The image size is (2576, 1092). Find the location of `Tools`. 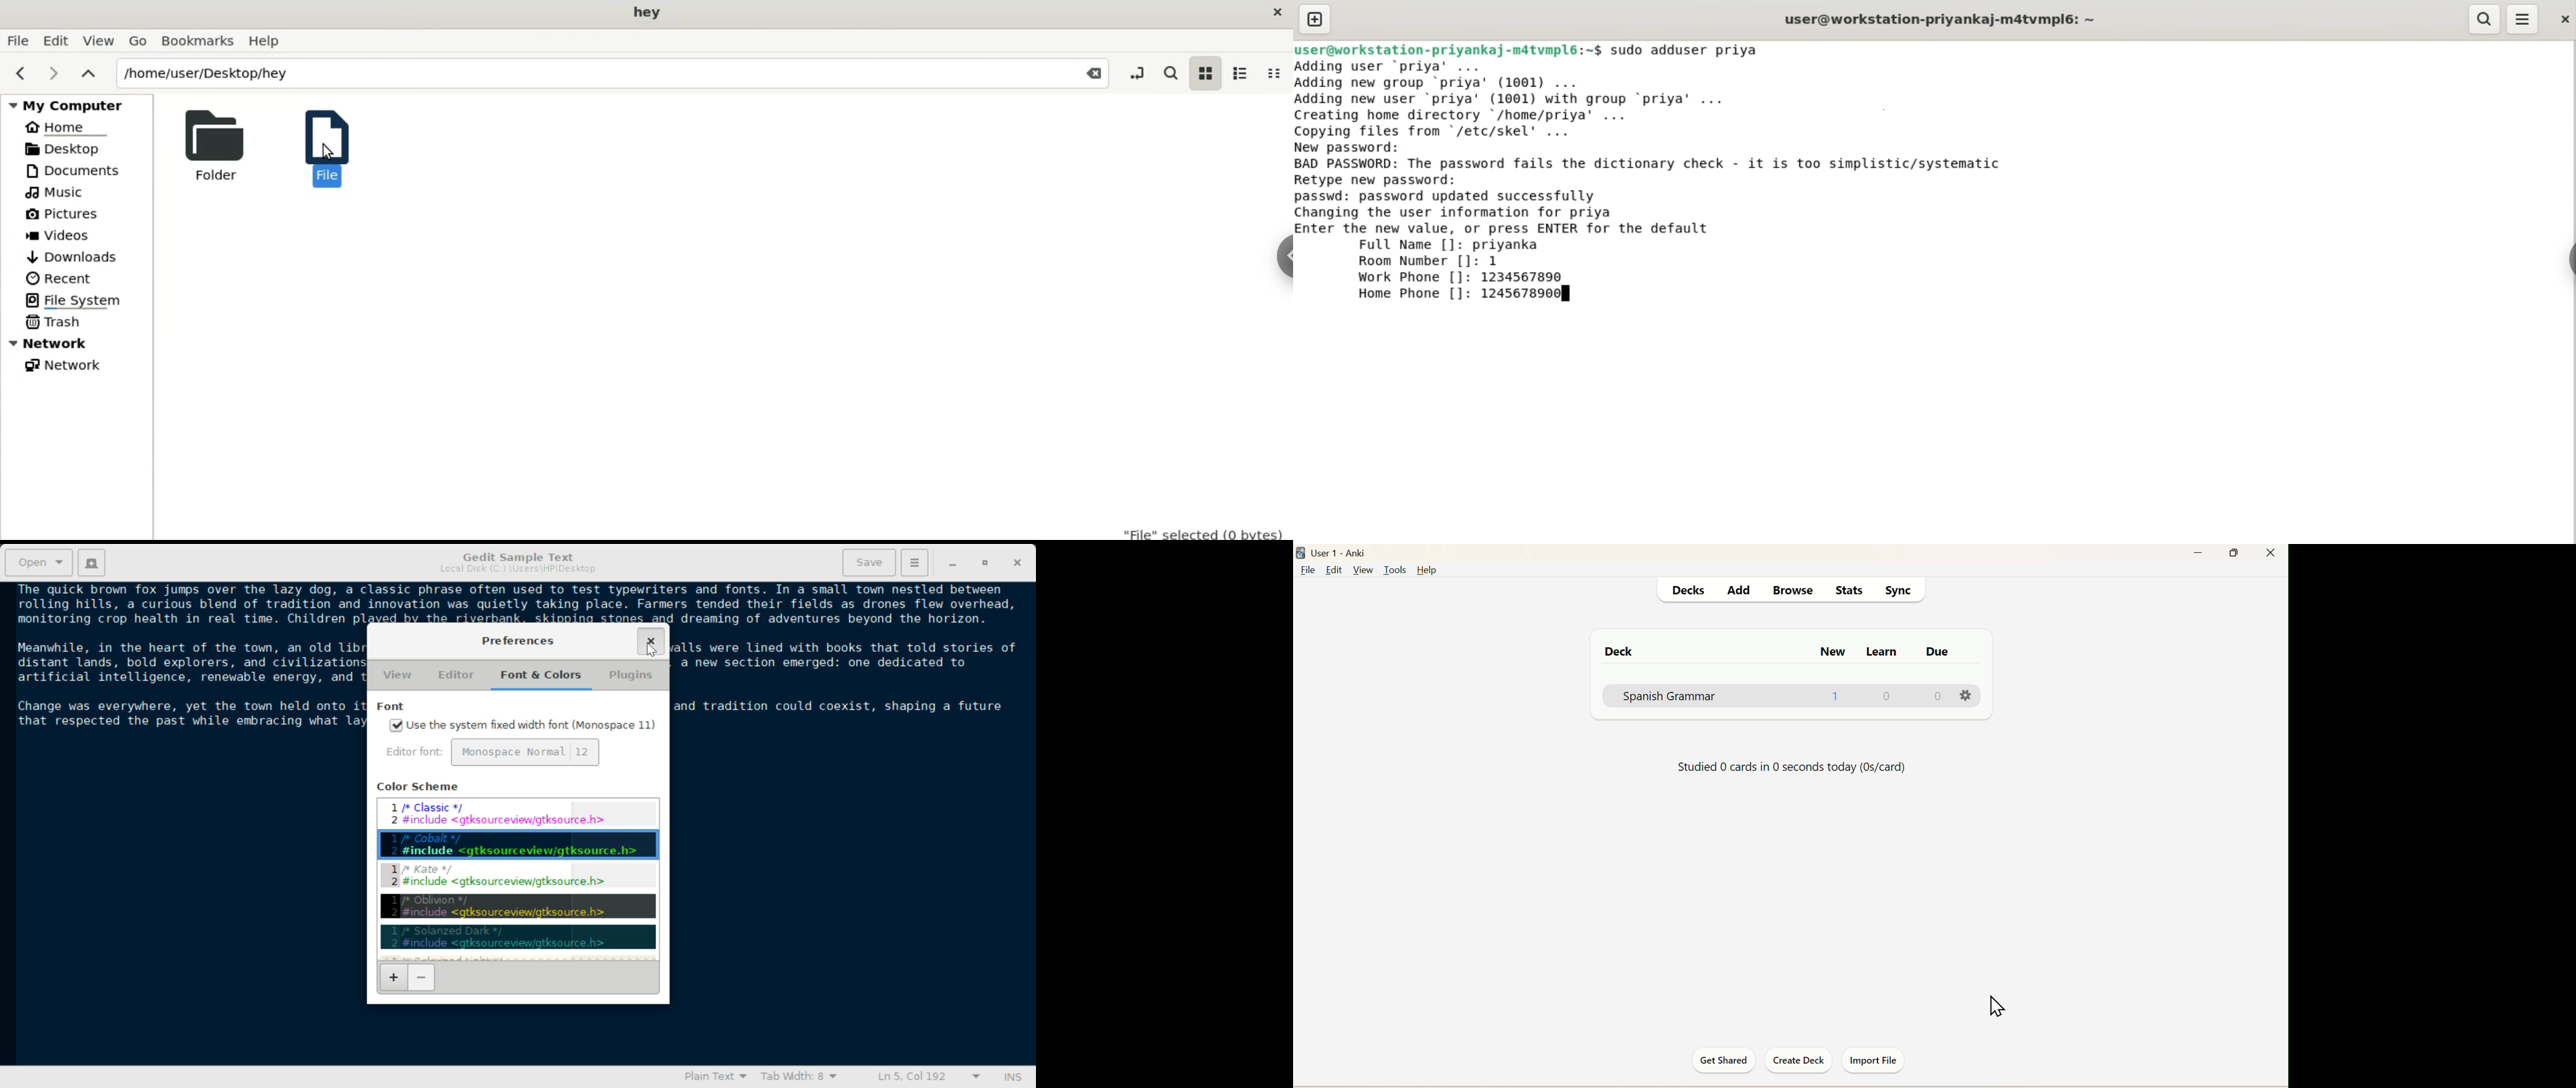

Tools is located at coordinates (1392, 570).